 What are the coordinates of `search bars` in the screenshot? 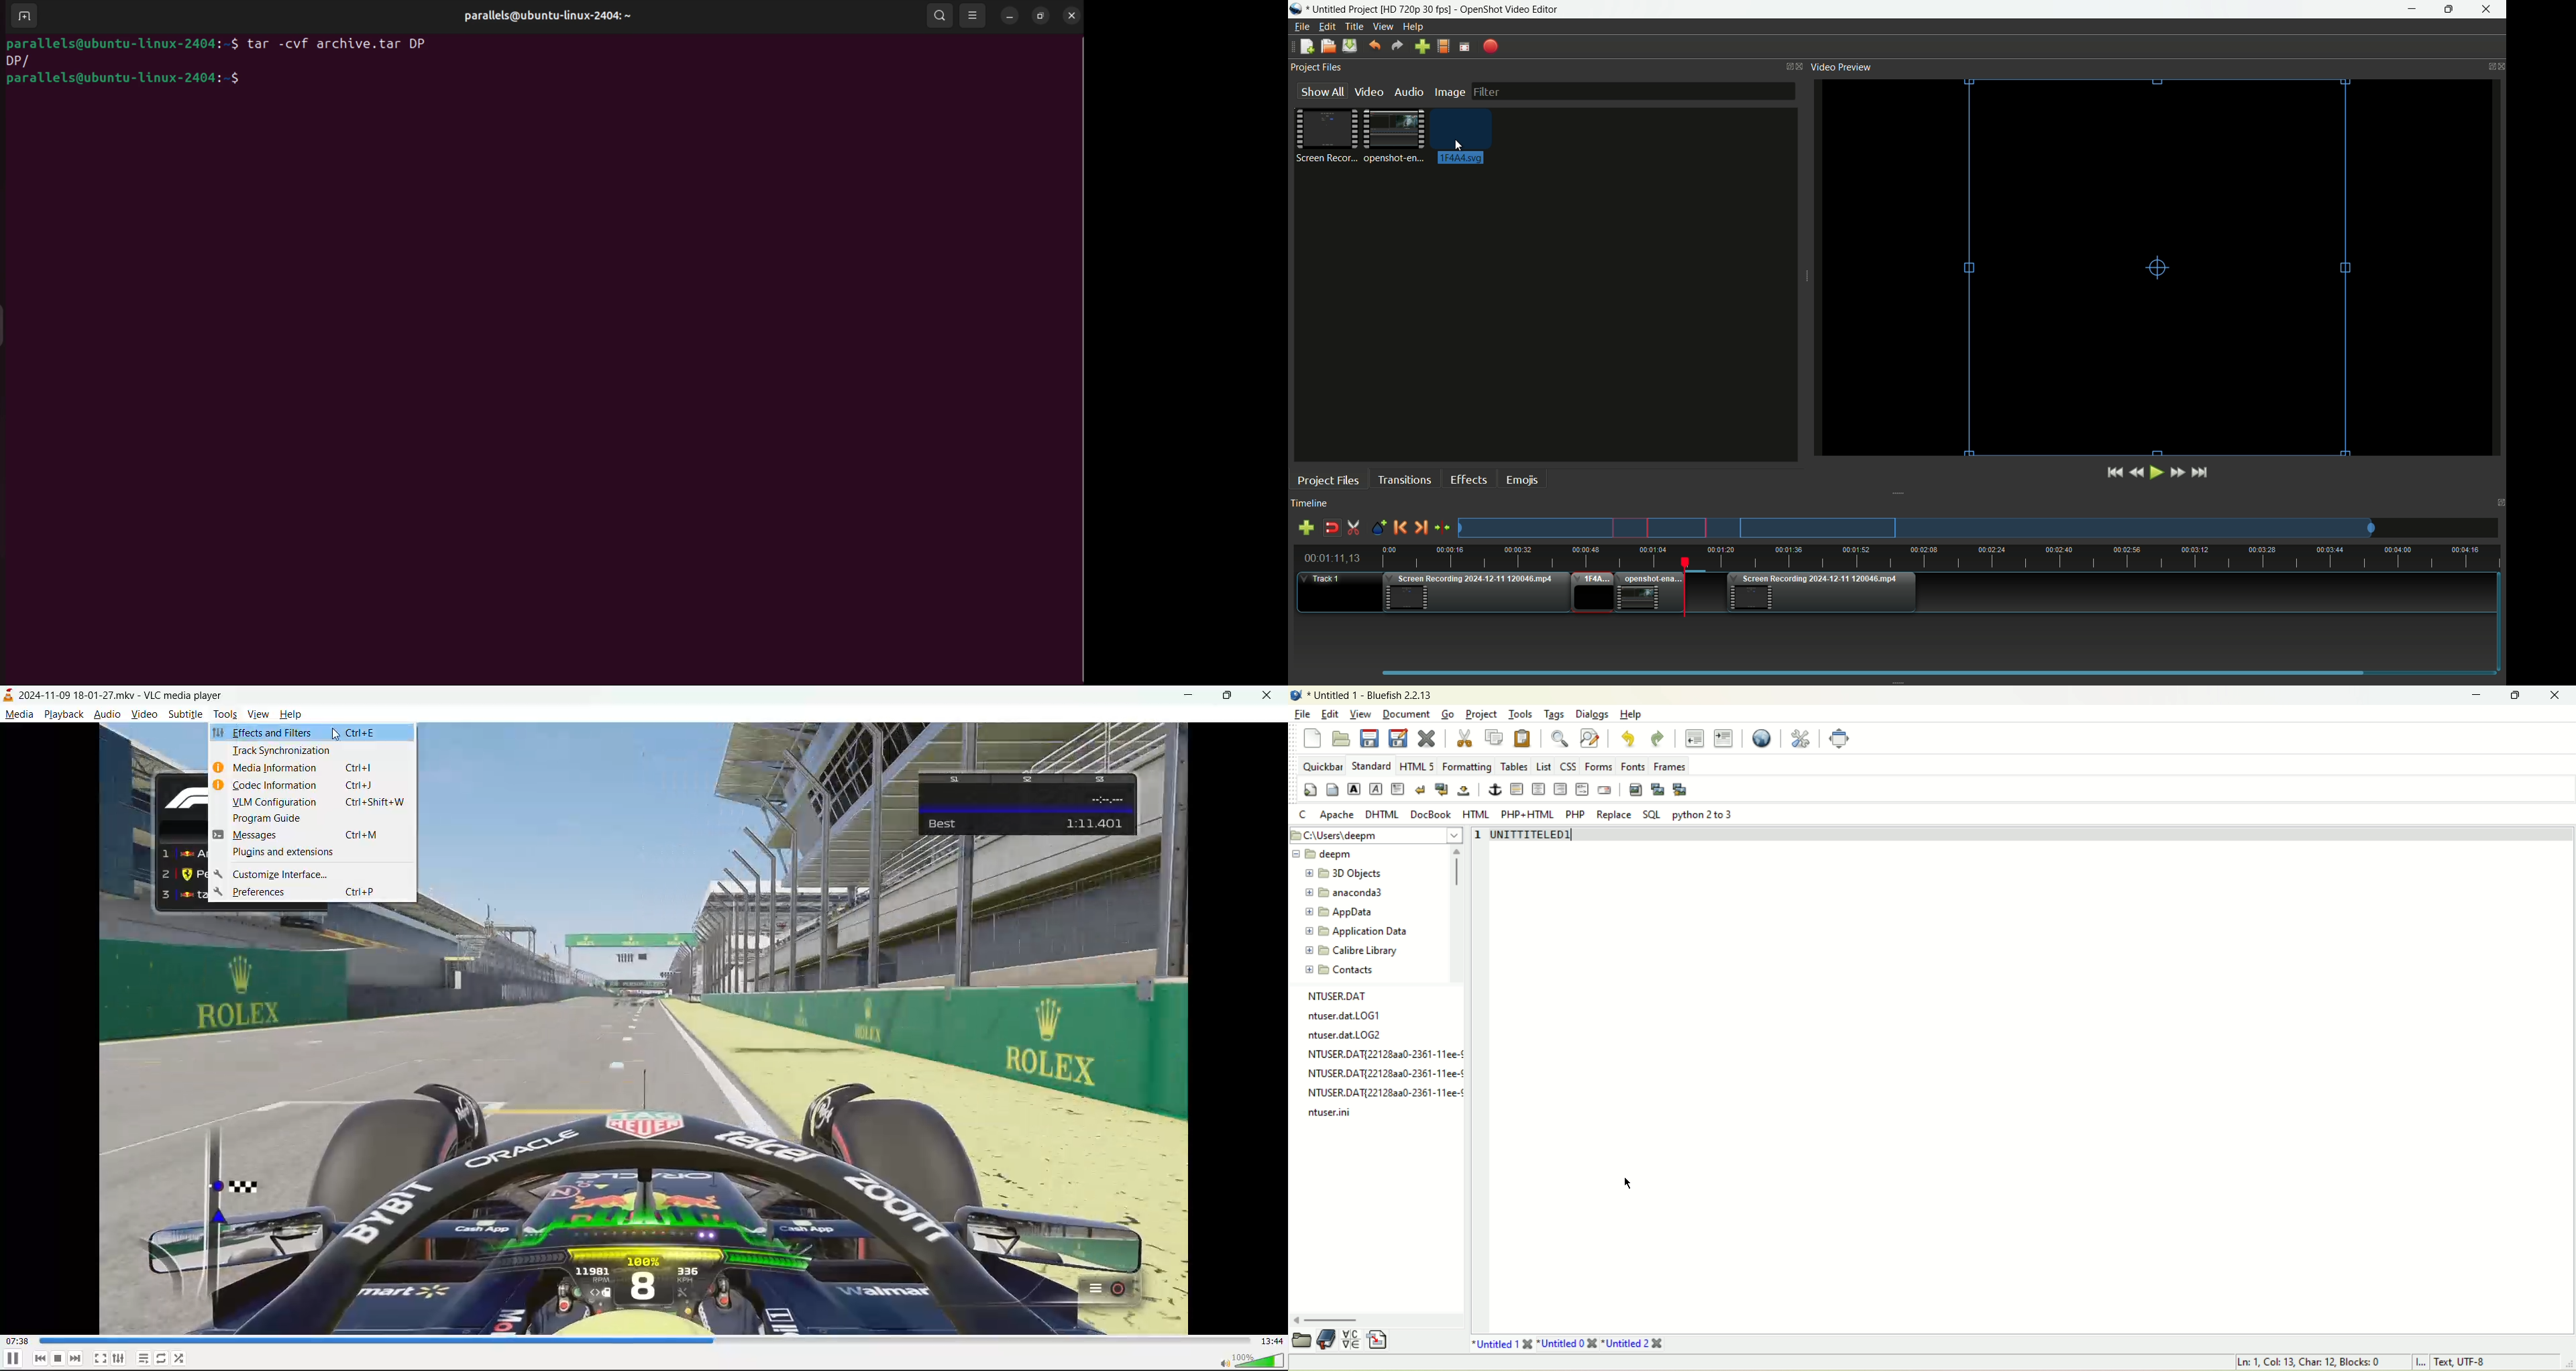 It's located at (939, 14).